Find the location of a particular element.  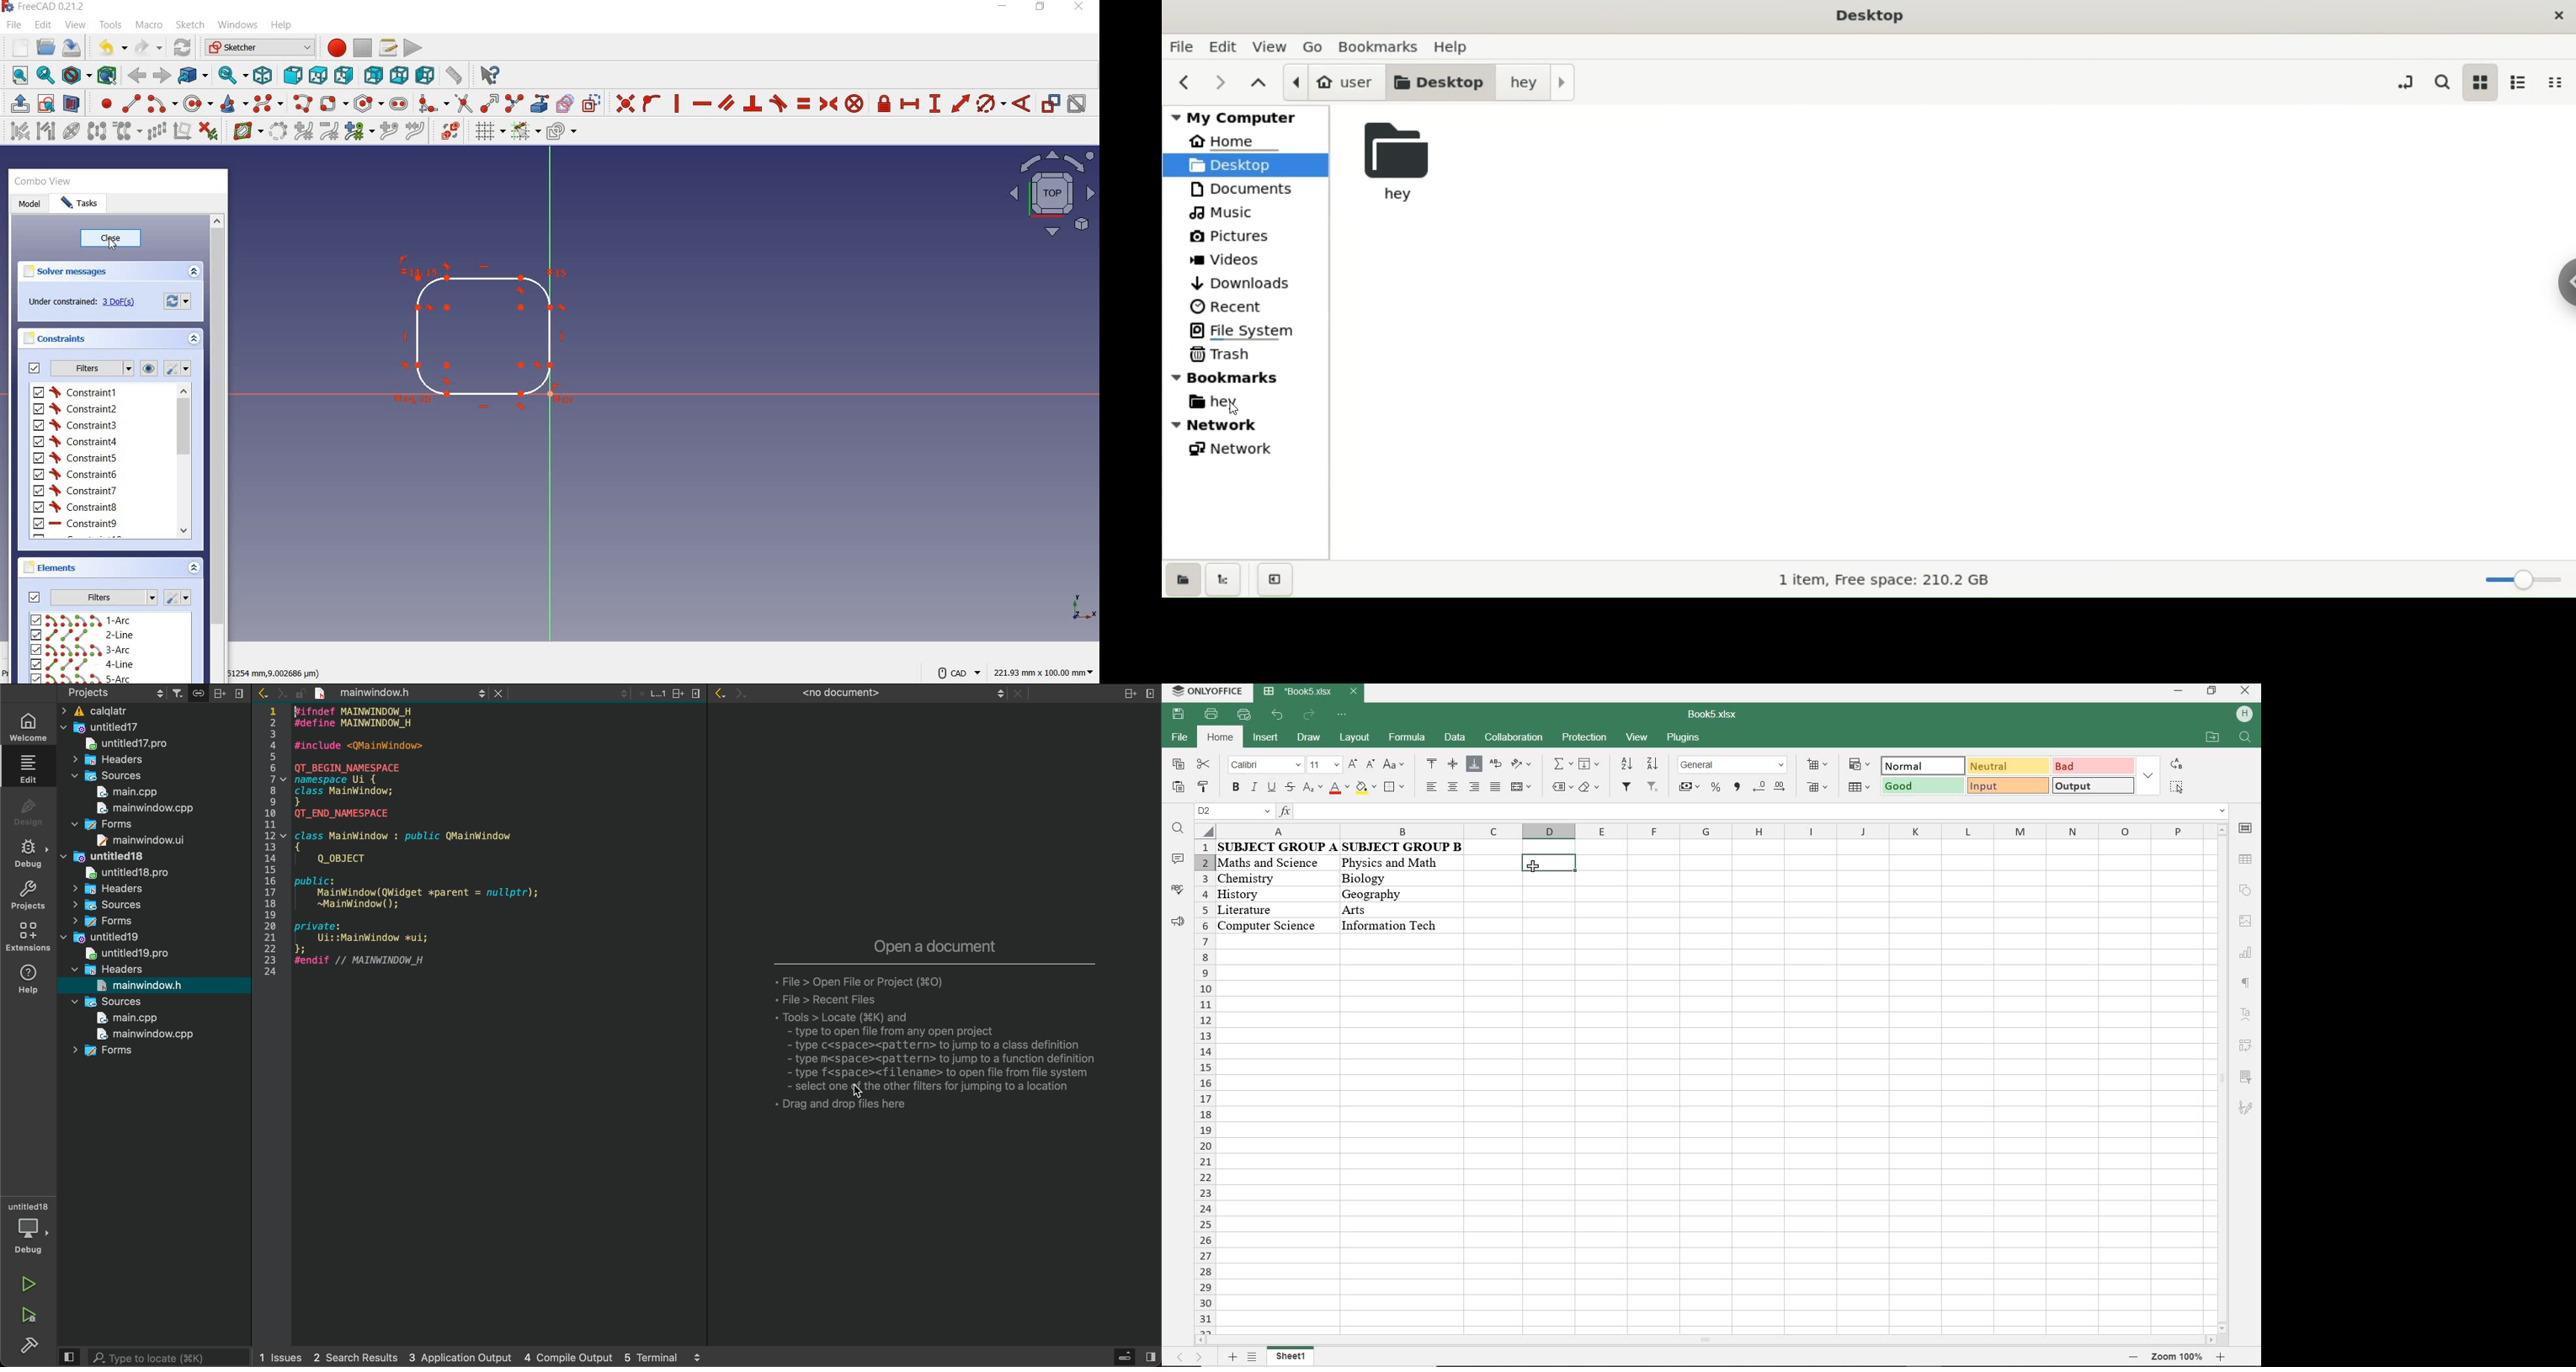

search  is located at coordinates (168, 1357).